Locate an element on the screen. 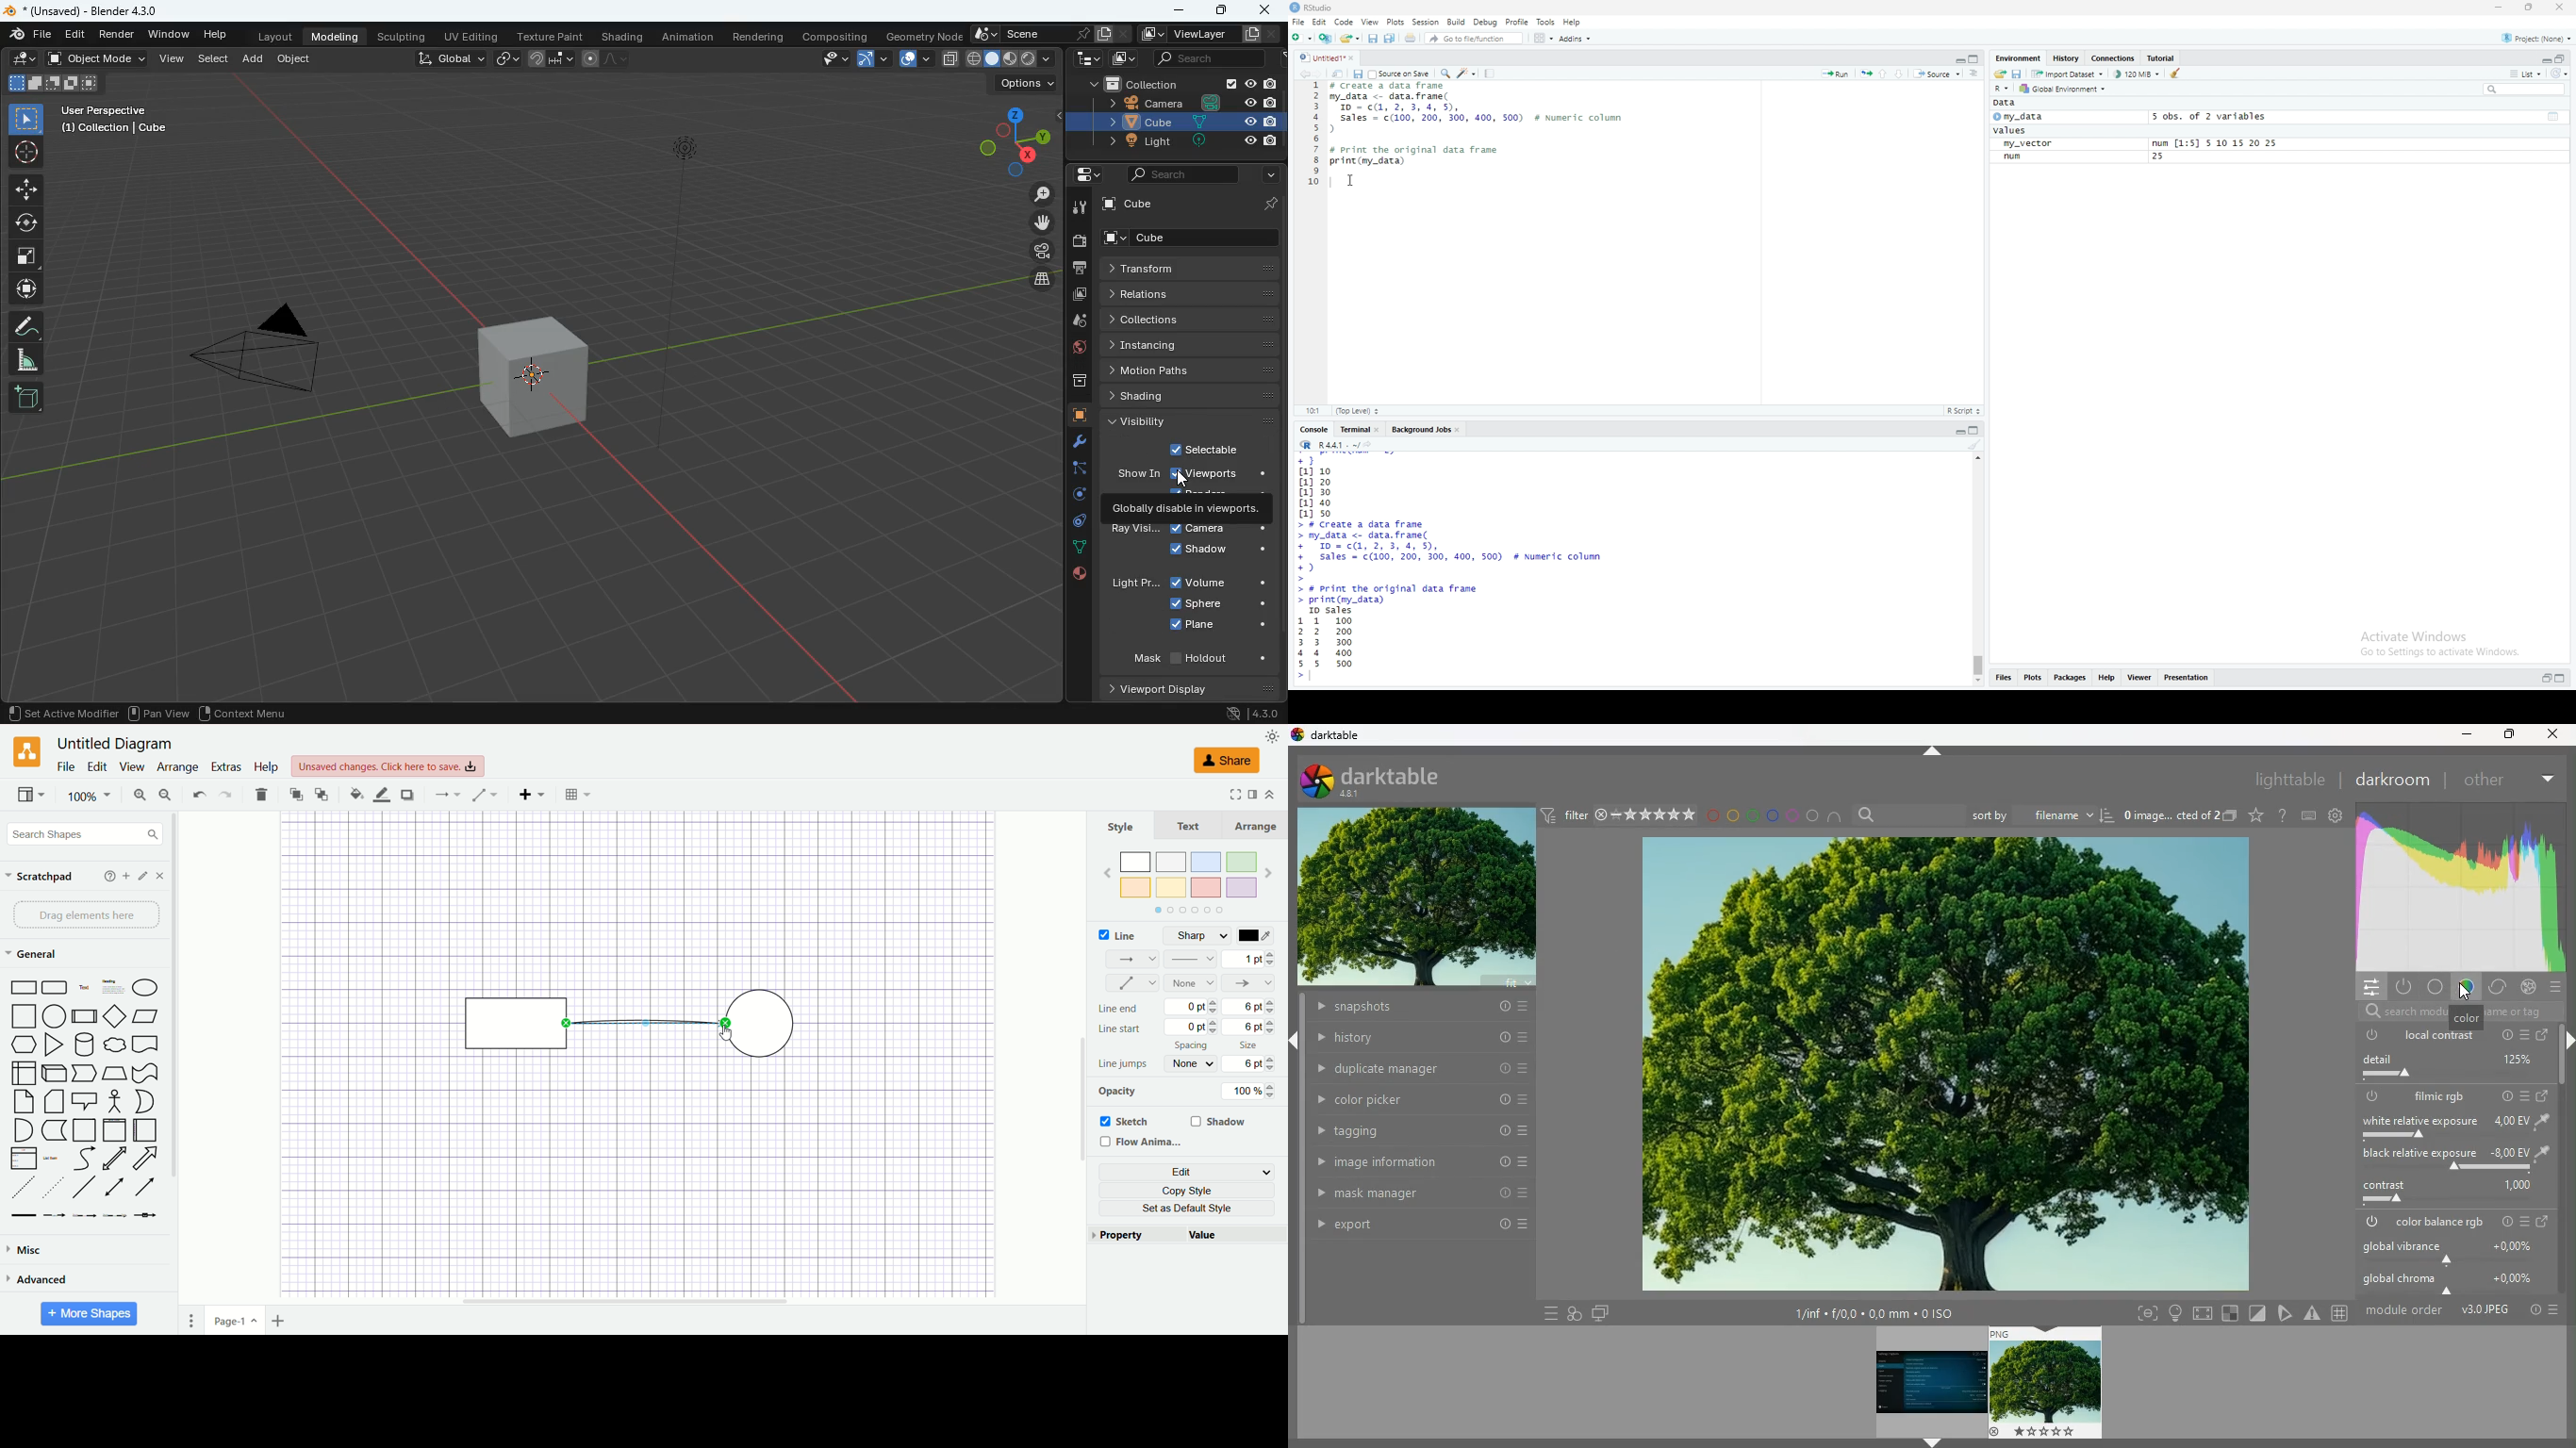 The image size is (2576, 1456). Irregular Flag is located at coordinates (146, 1074).